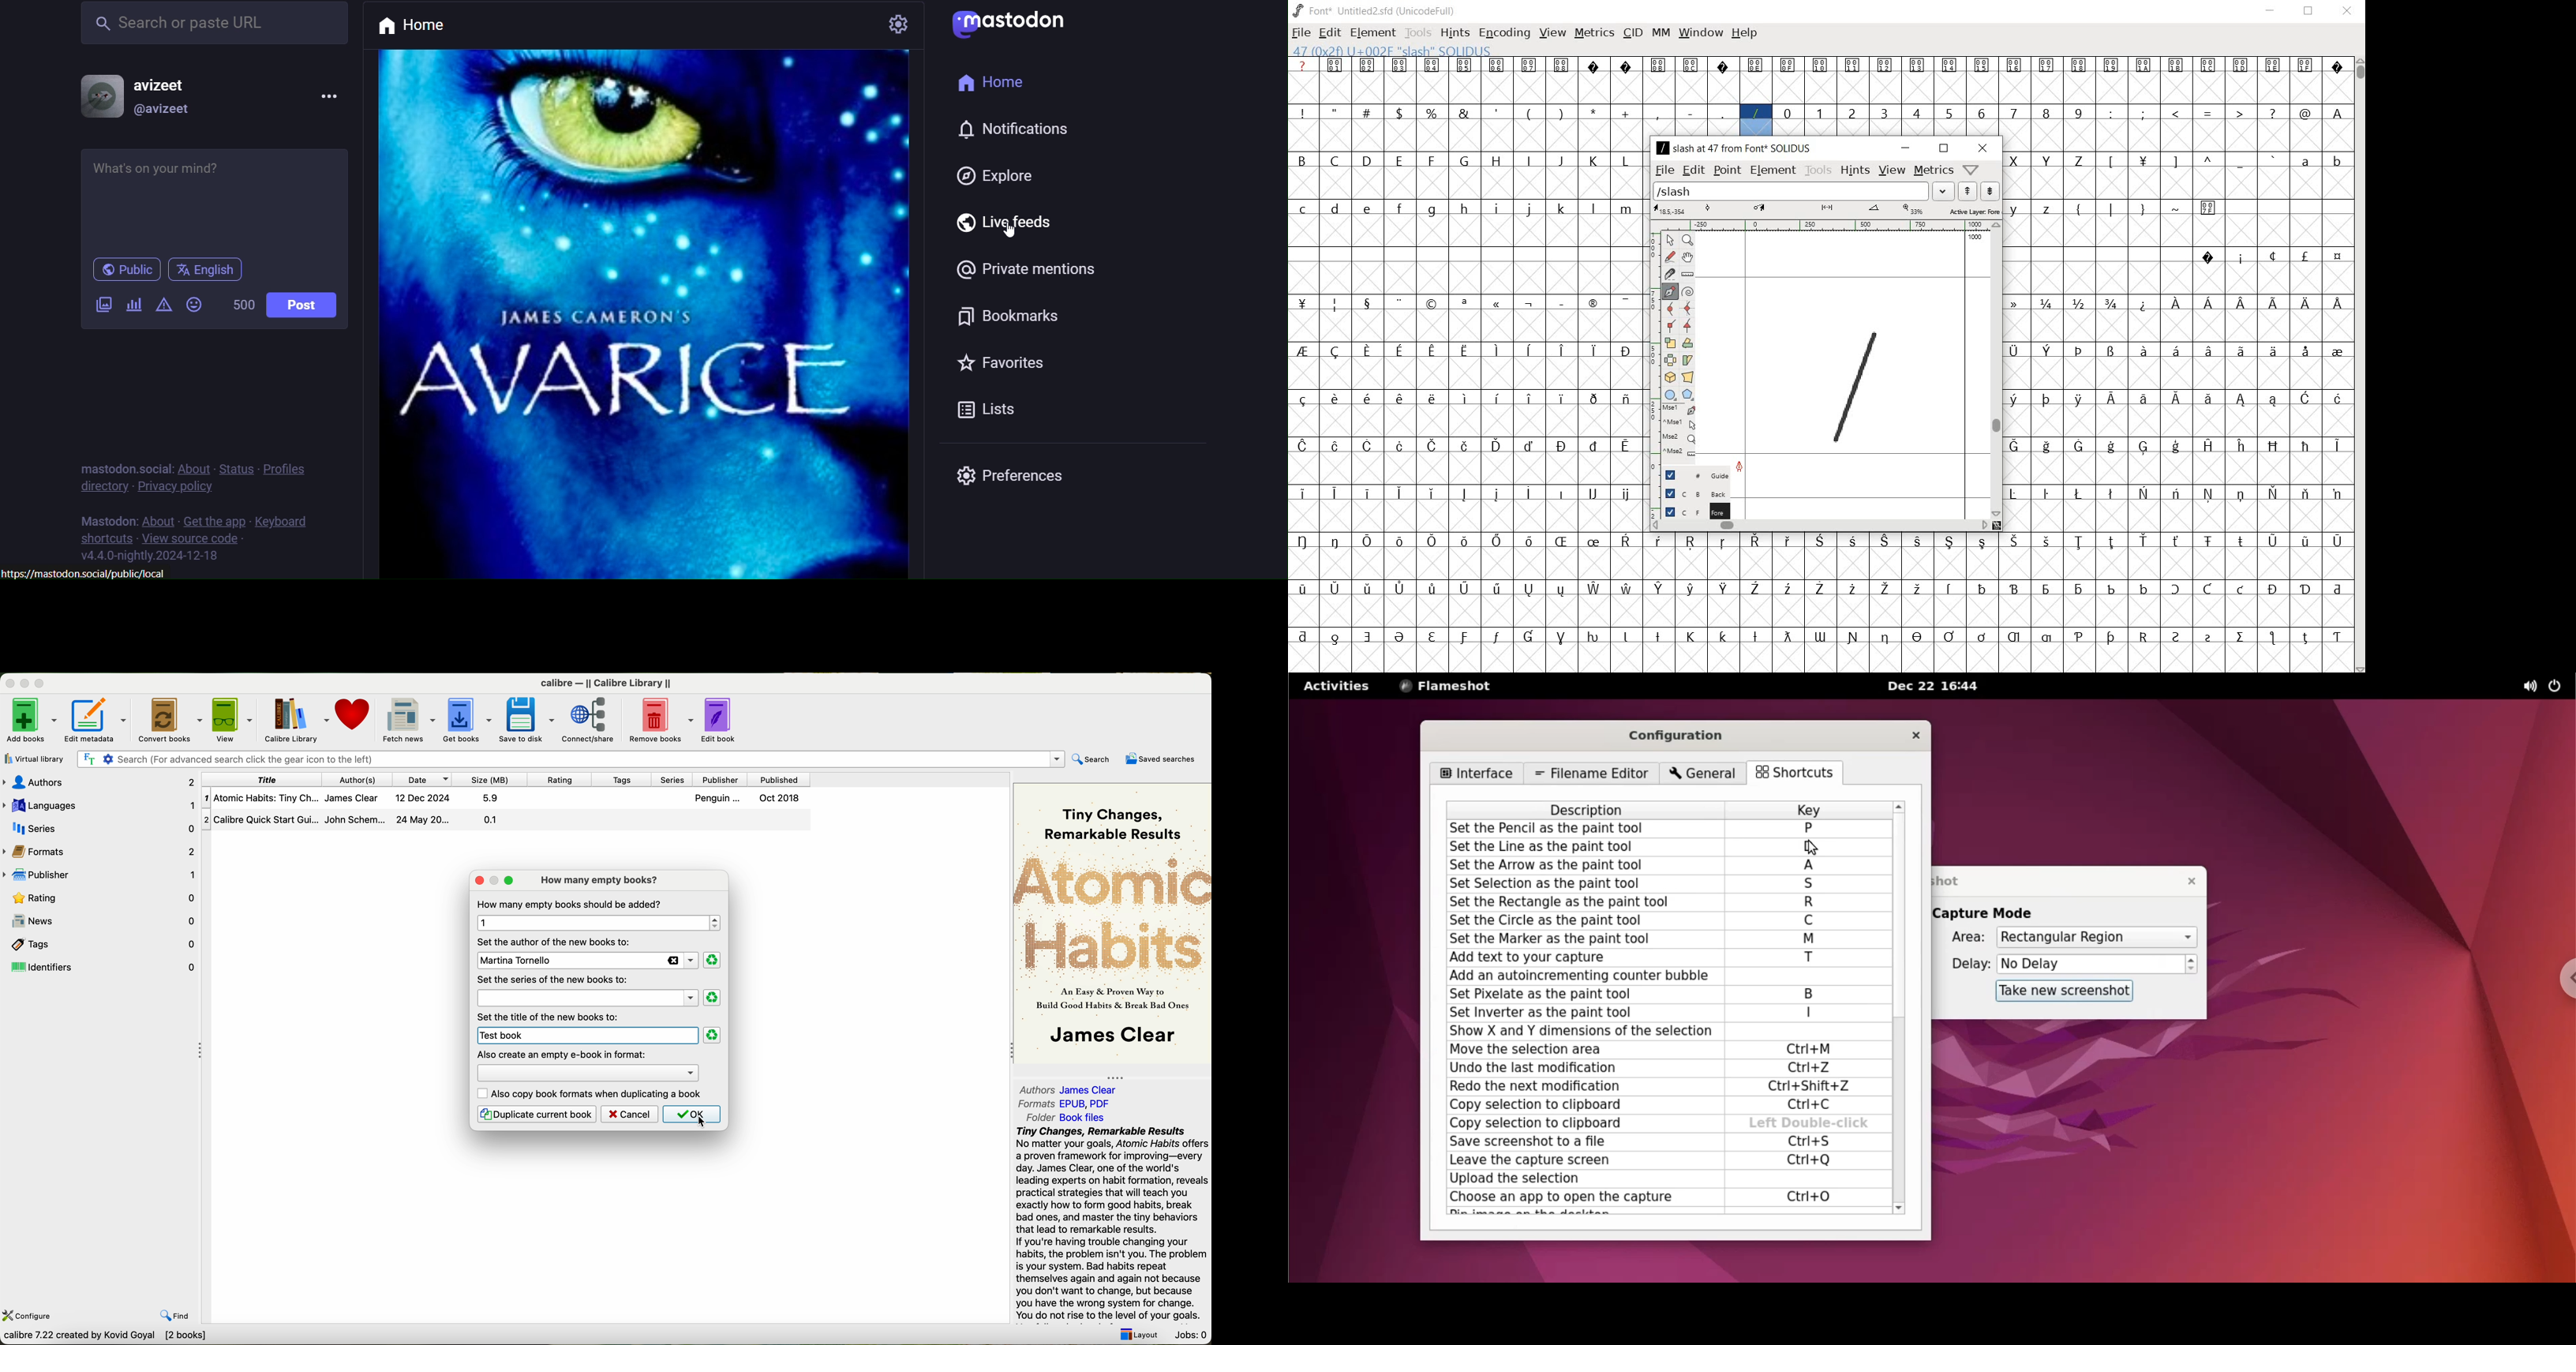 This screenshot has width=2576, height=1372. Describe the element at coordinates (596, 923) in the screenshot. I see `1` at that location.